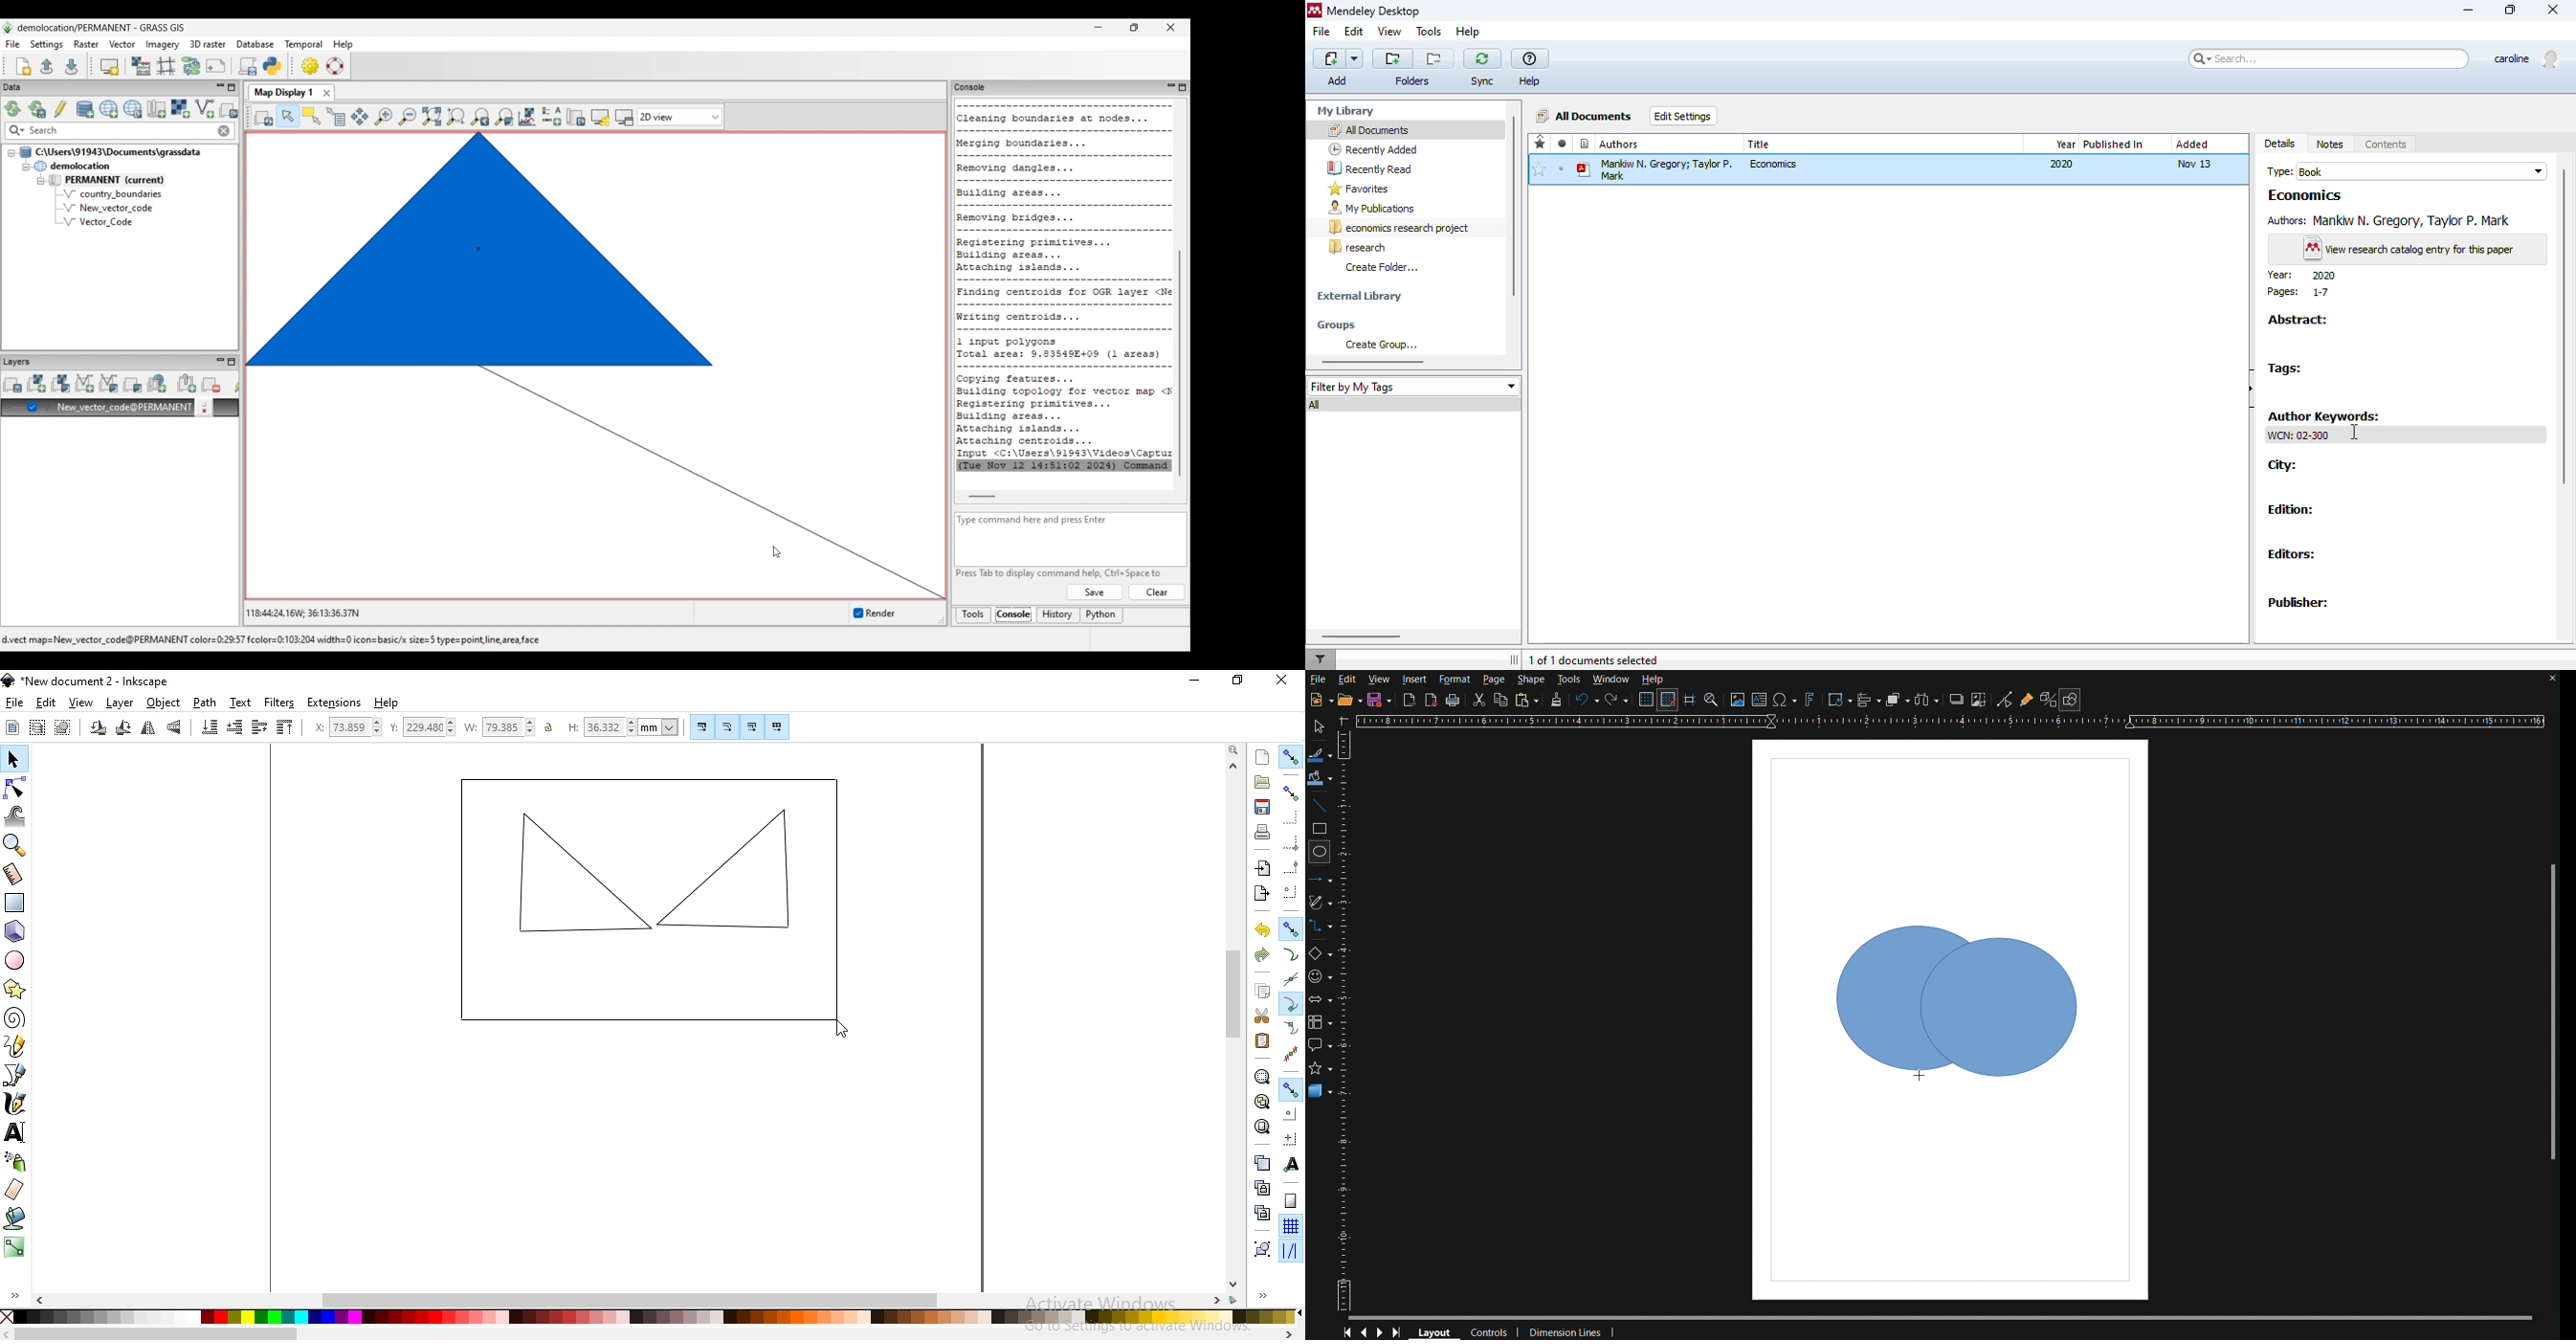 The image size is (2576, 1344). I want to click on Paste, so click(1527, 700).